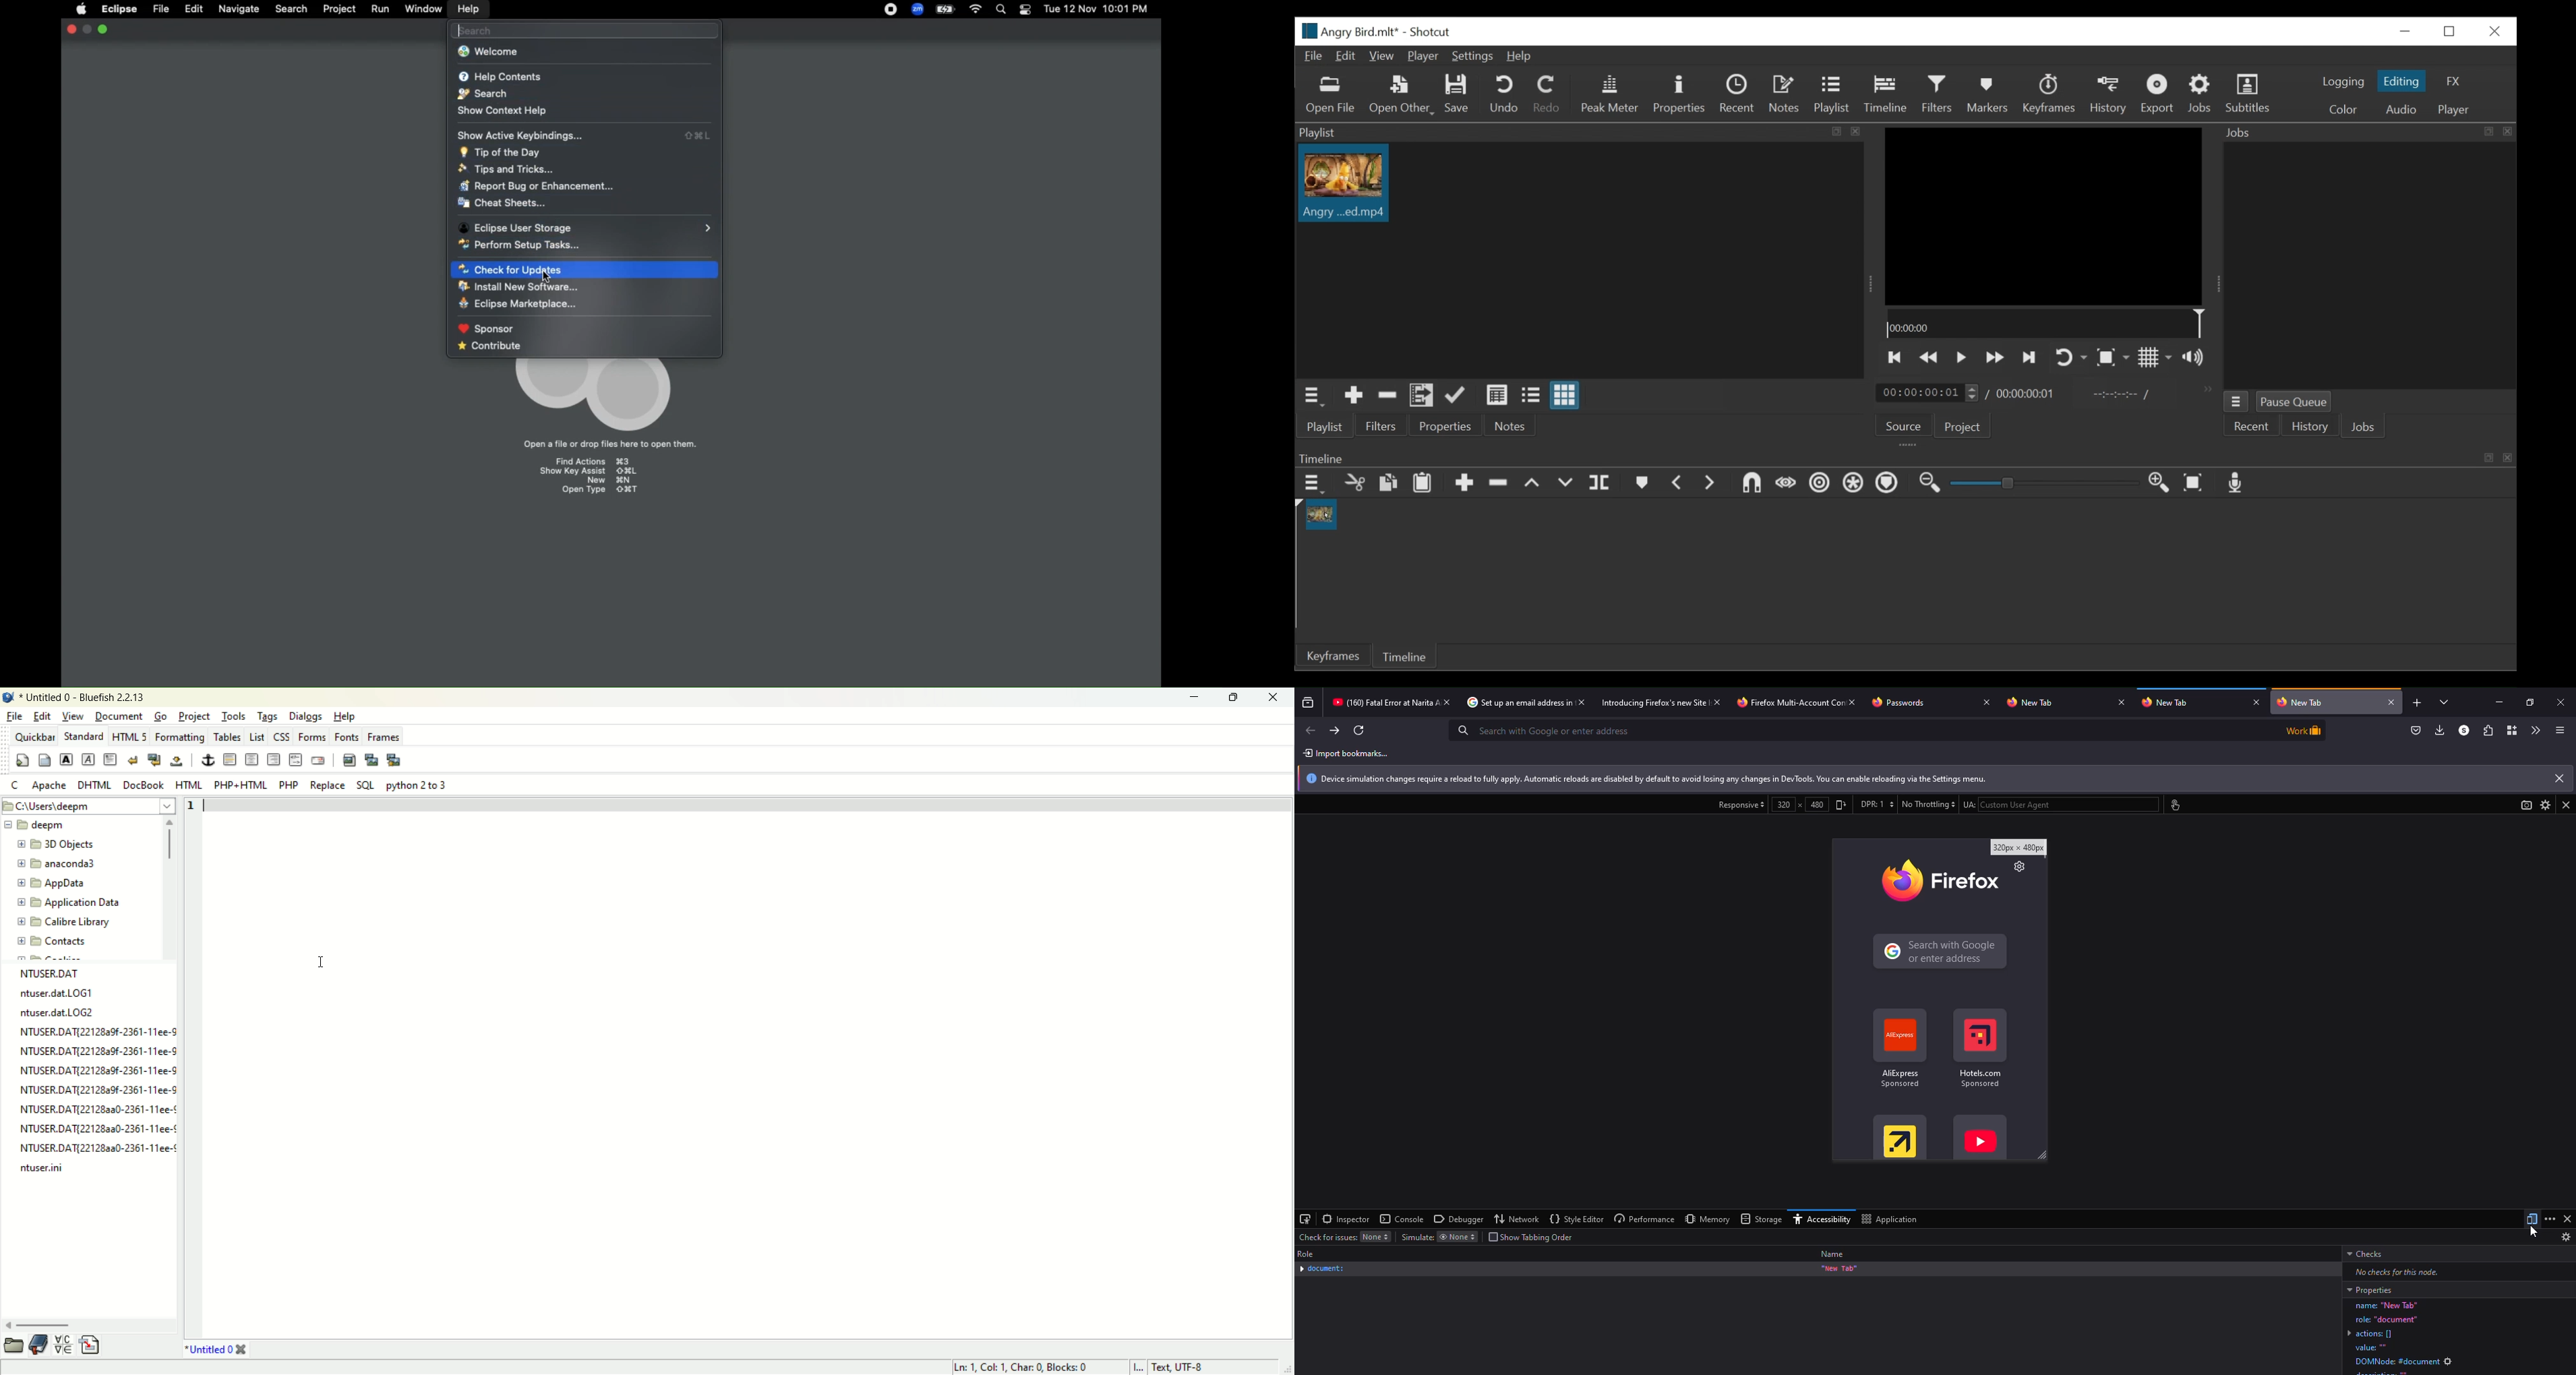 The height and width of the screenshot is (1400, 2576). What do you see at coordinates (918, 10) in the screenshot?
I see `Zoom Desktop Icon` at bounding box center [918, 10].